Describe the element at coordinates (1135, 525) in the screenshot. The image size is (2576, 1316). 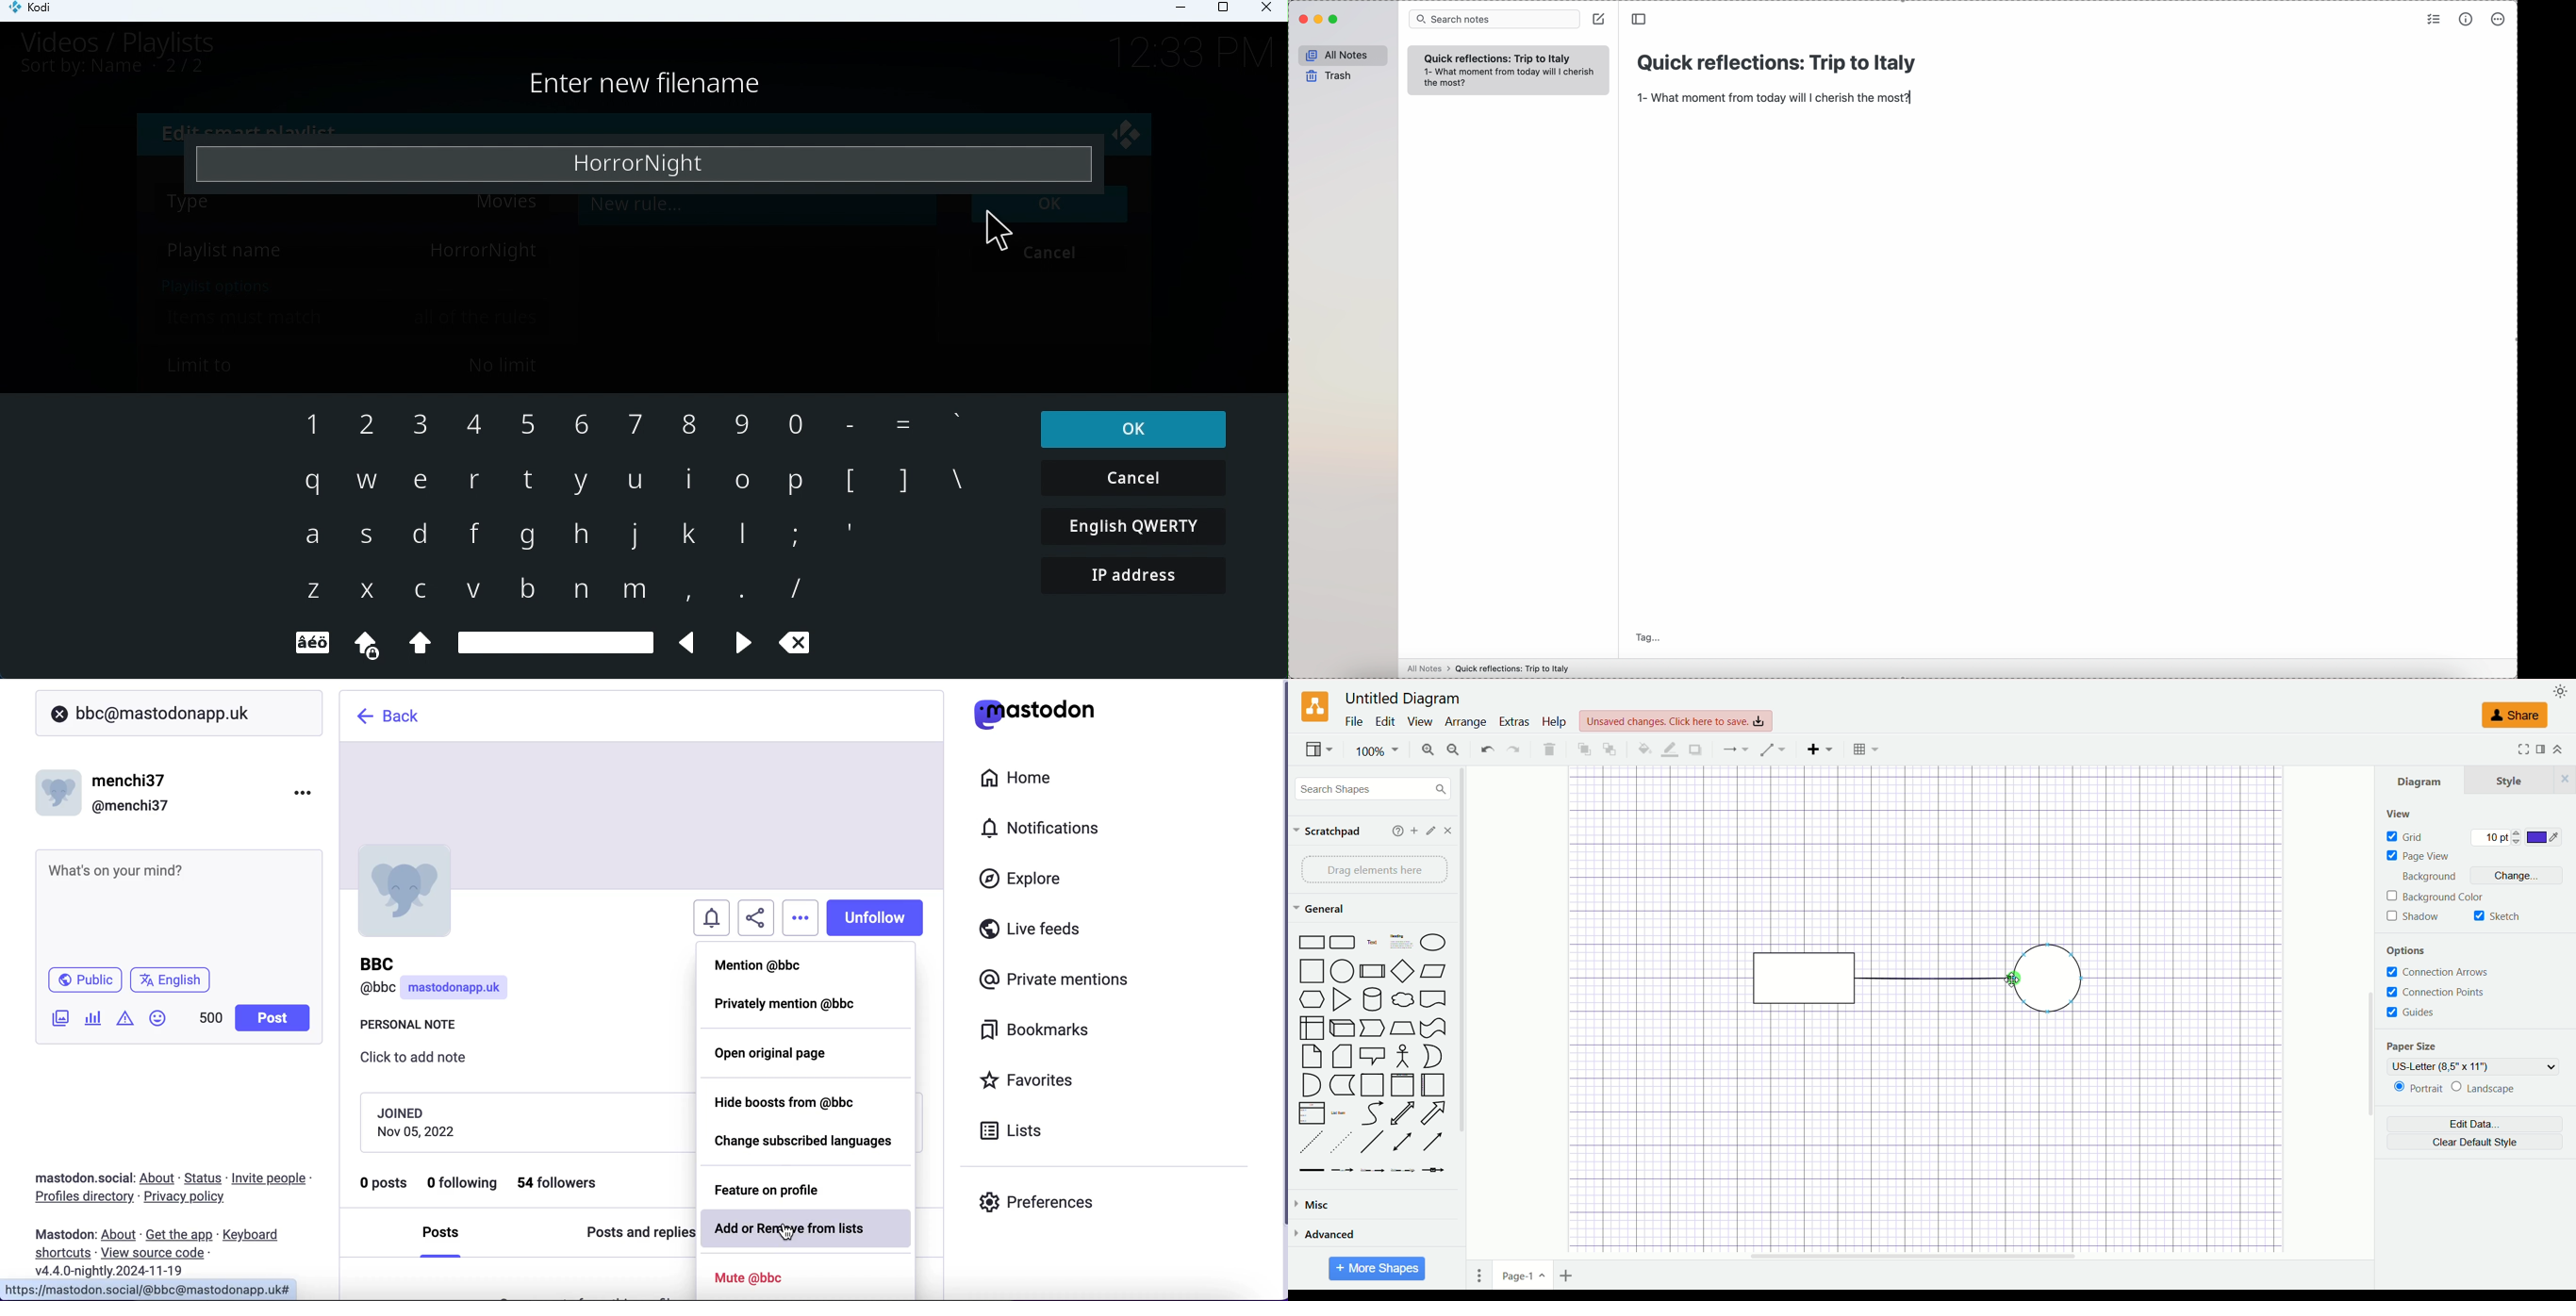
I see `English QWERTY` at that location.